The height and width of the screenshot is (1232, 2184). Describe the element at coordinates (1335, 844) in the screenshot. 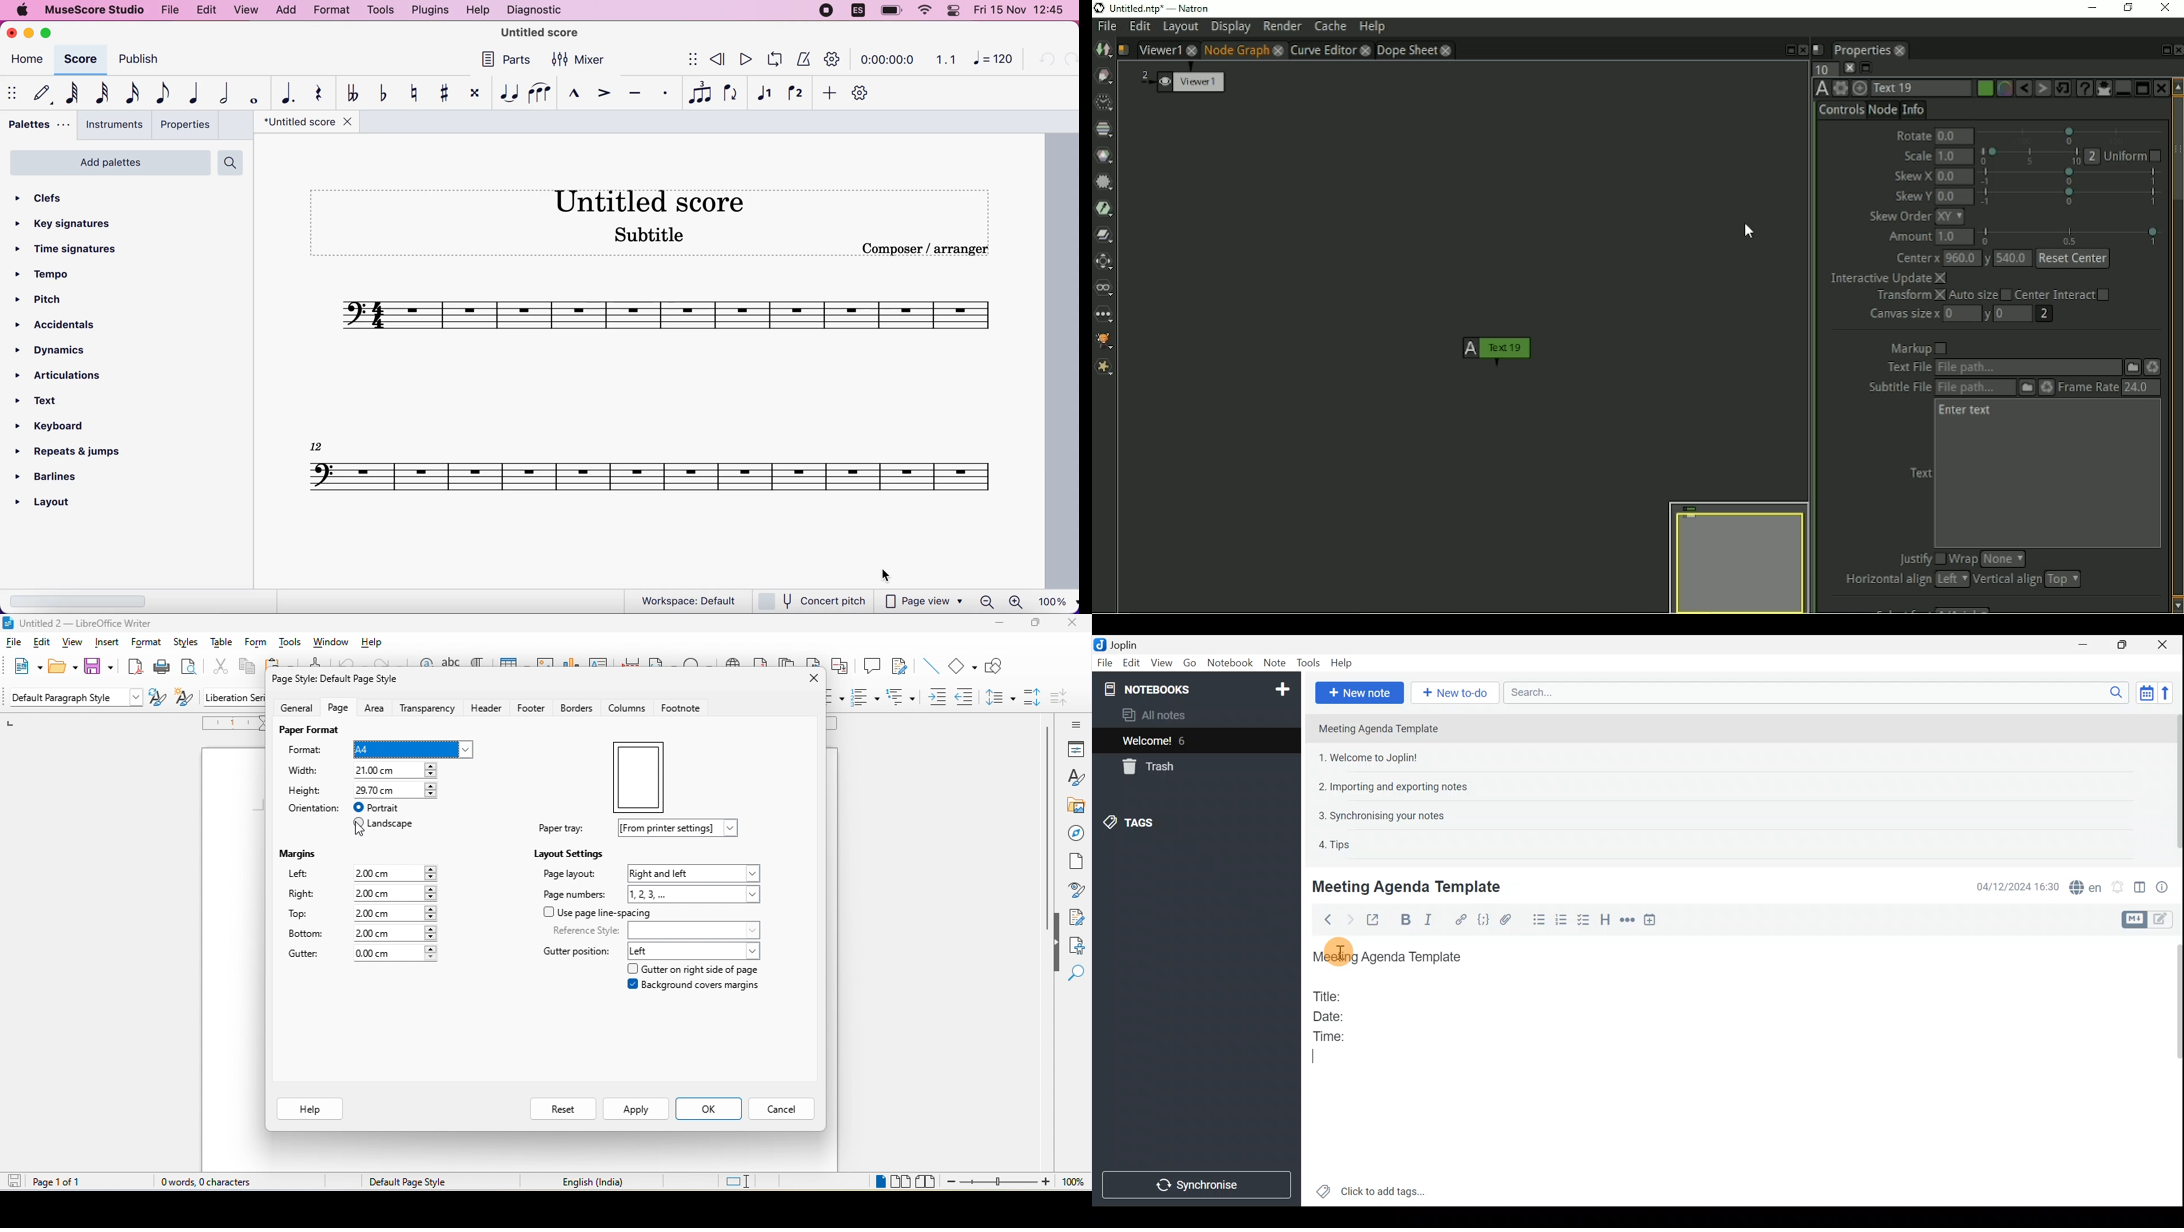

I see `4. Tips` at that location.